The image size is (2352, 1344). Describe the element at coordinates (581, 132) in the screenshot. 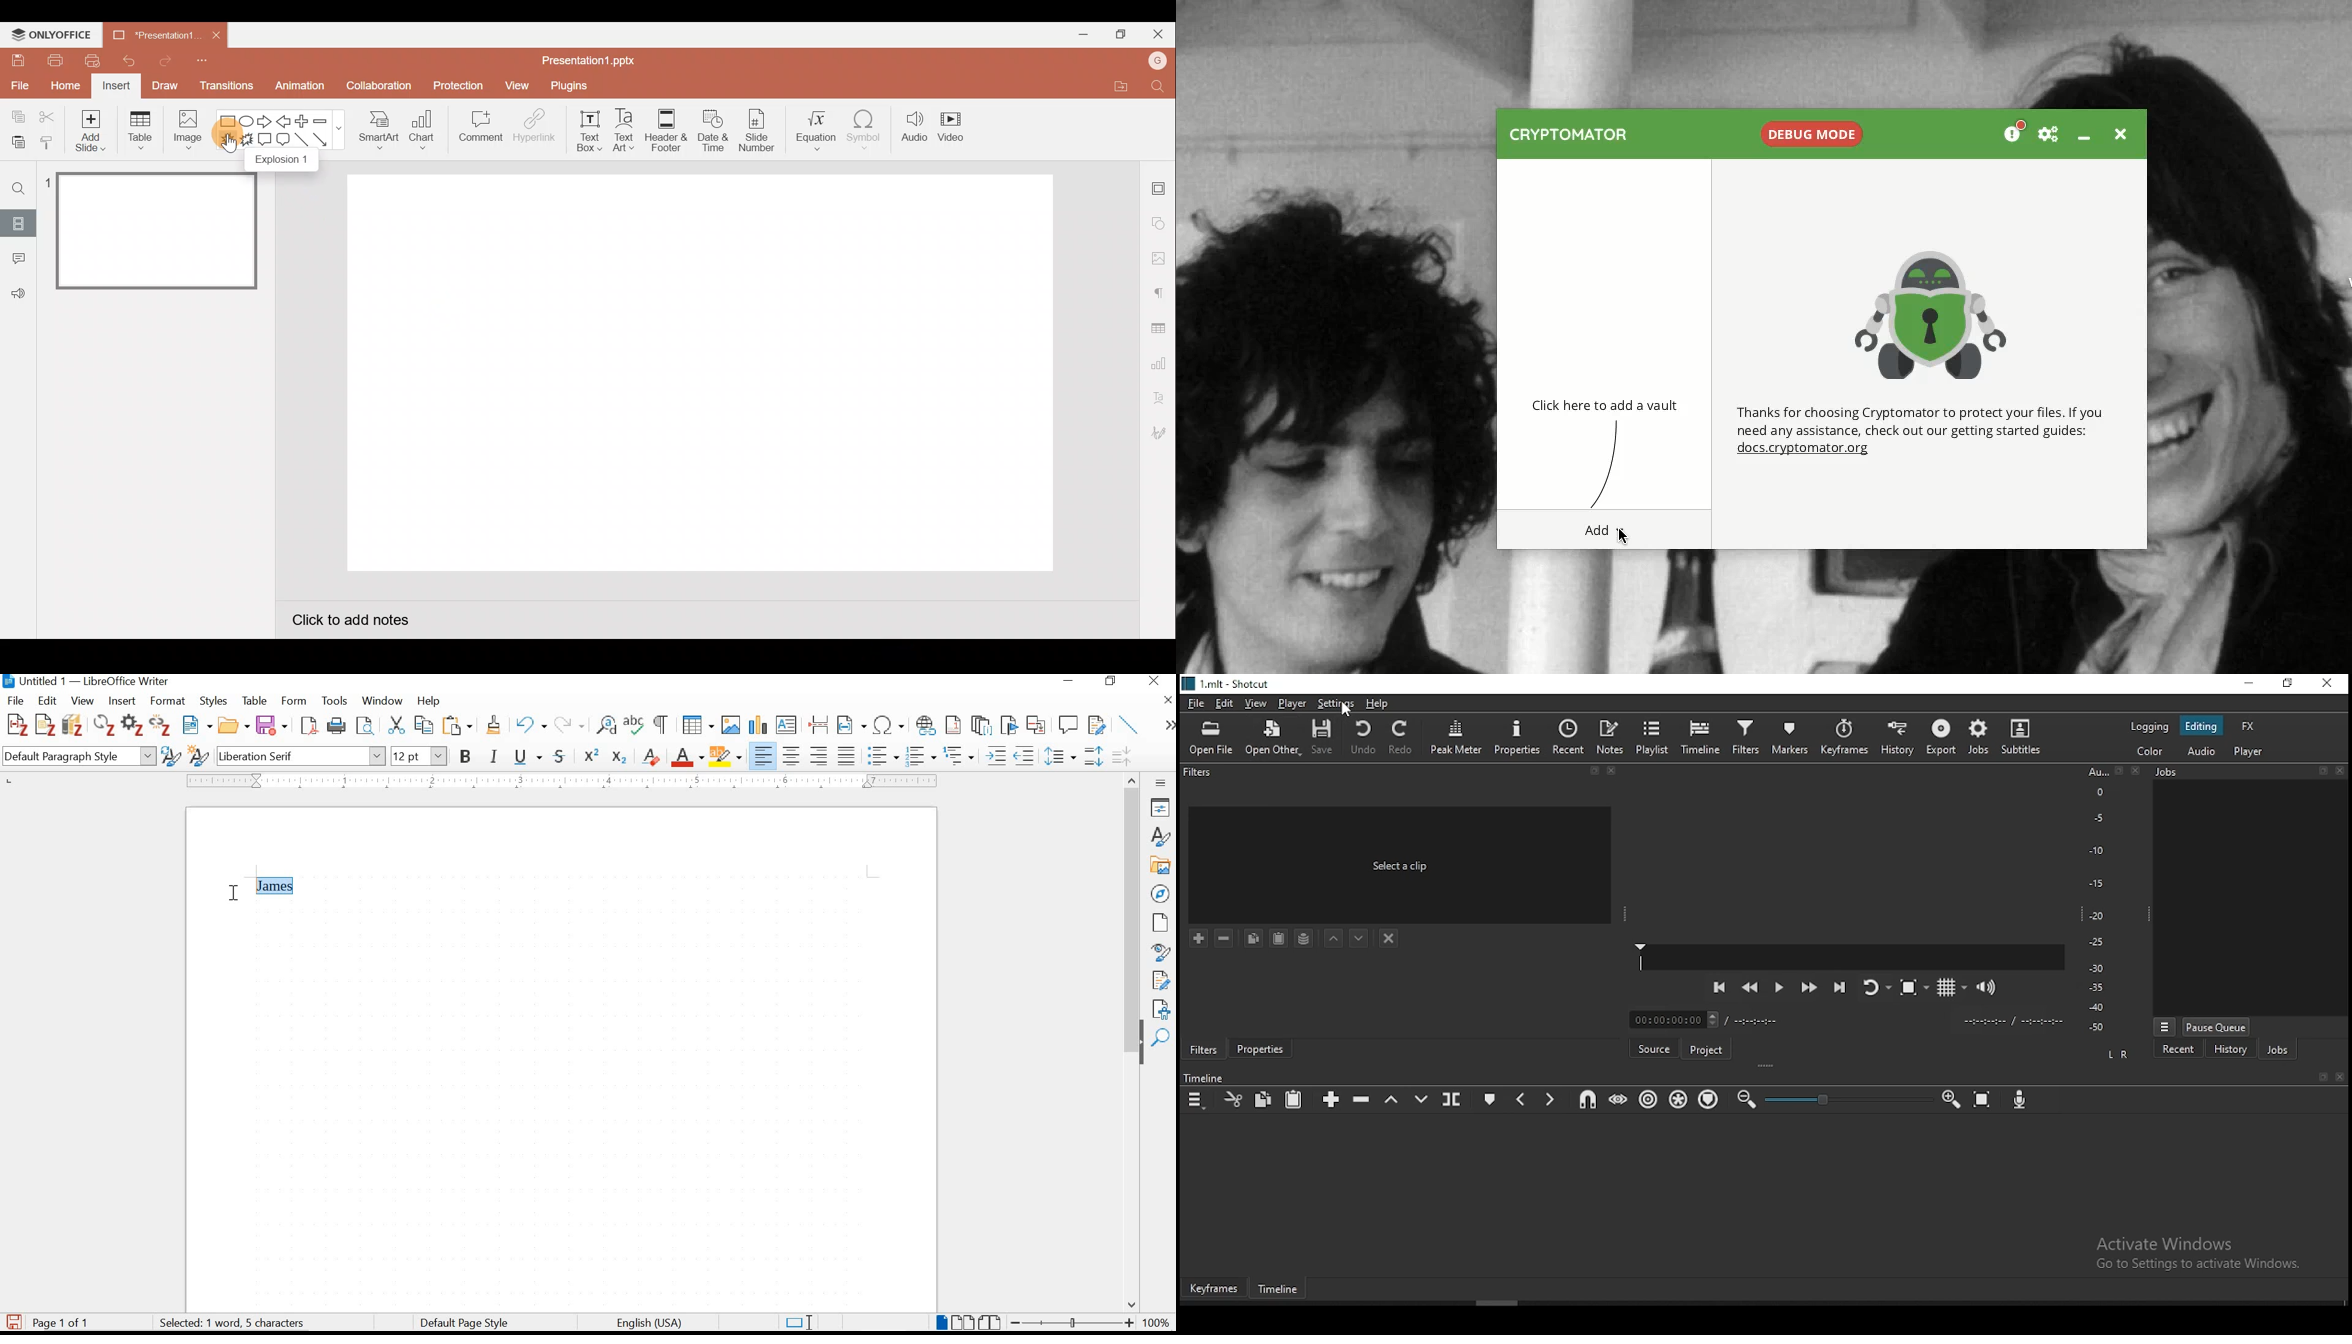

I see `Text box` at that location.